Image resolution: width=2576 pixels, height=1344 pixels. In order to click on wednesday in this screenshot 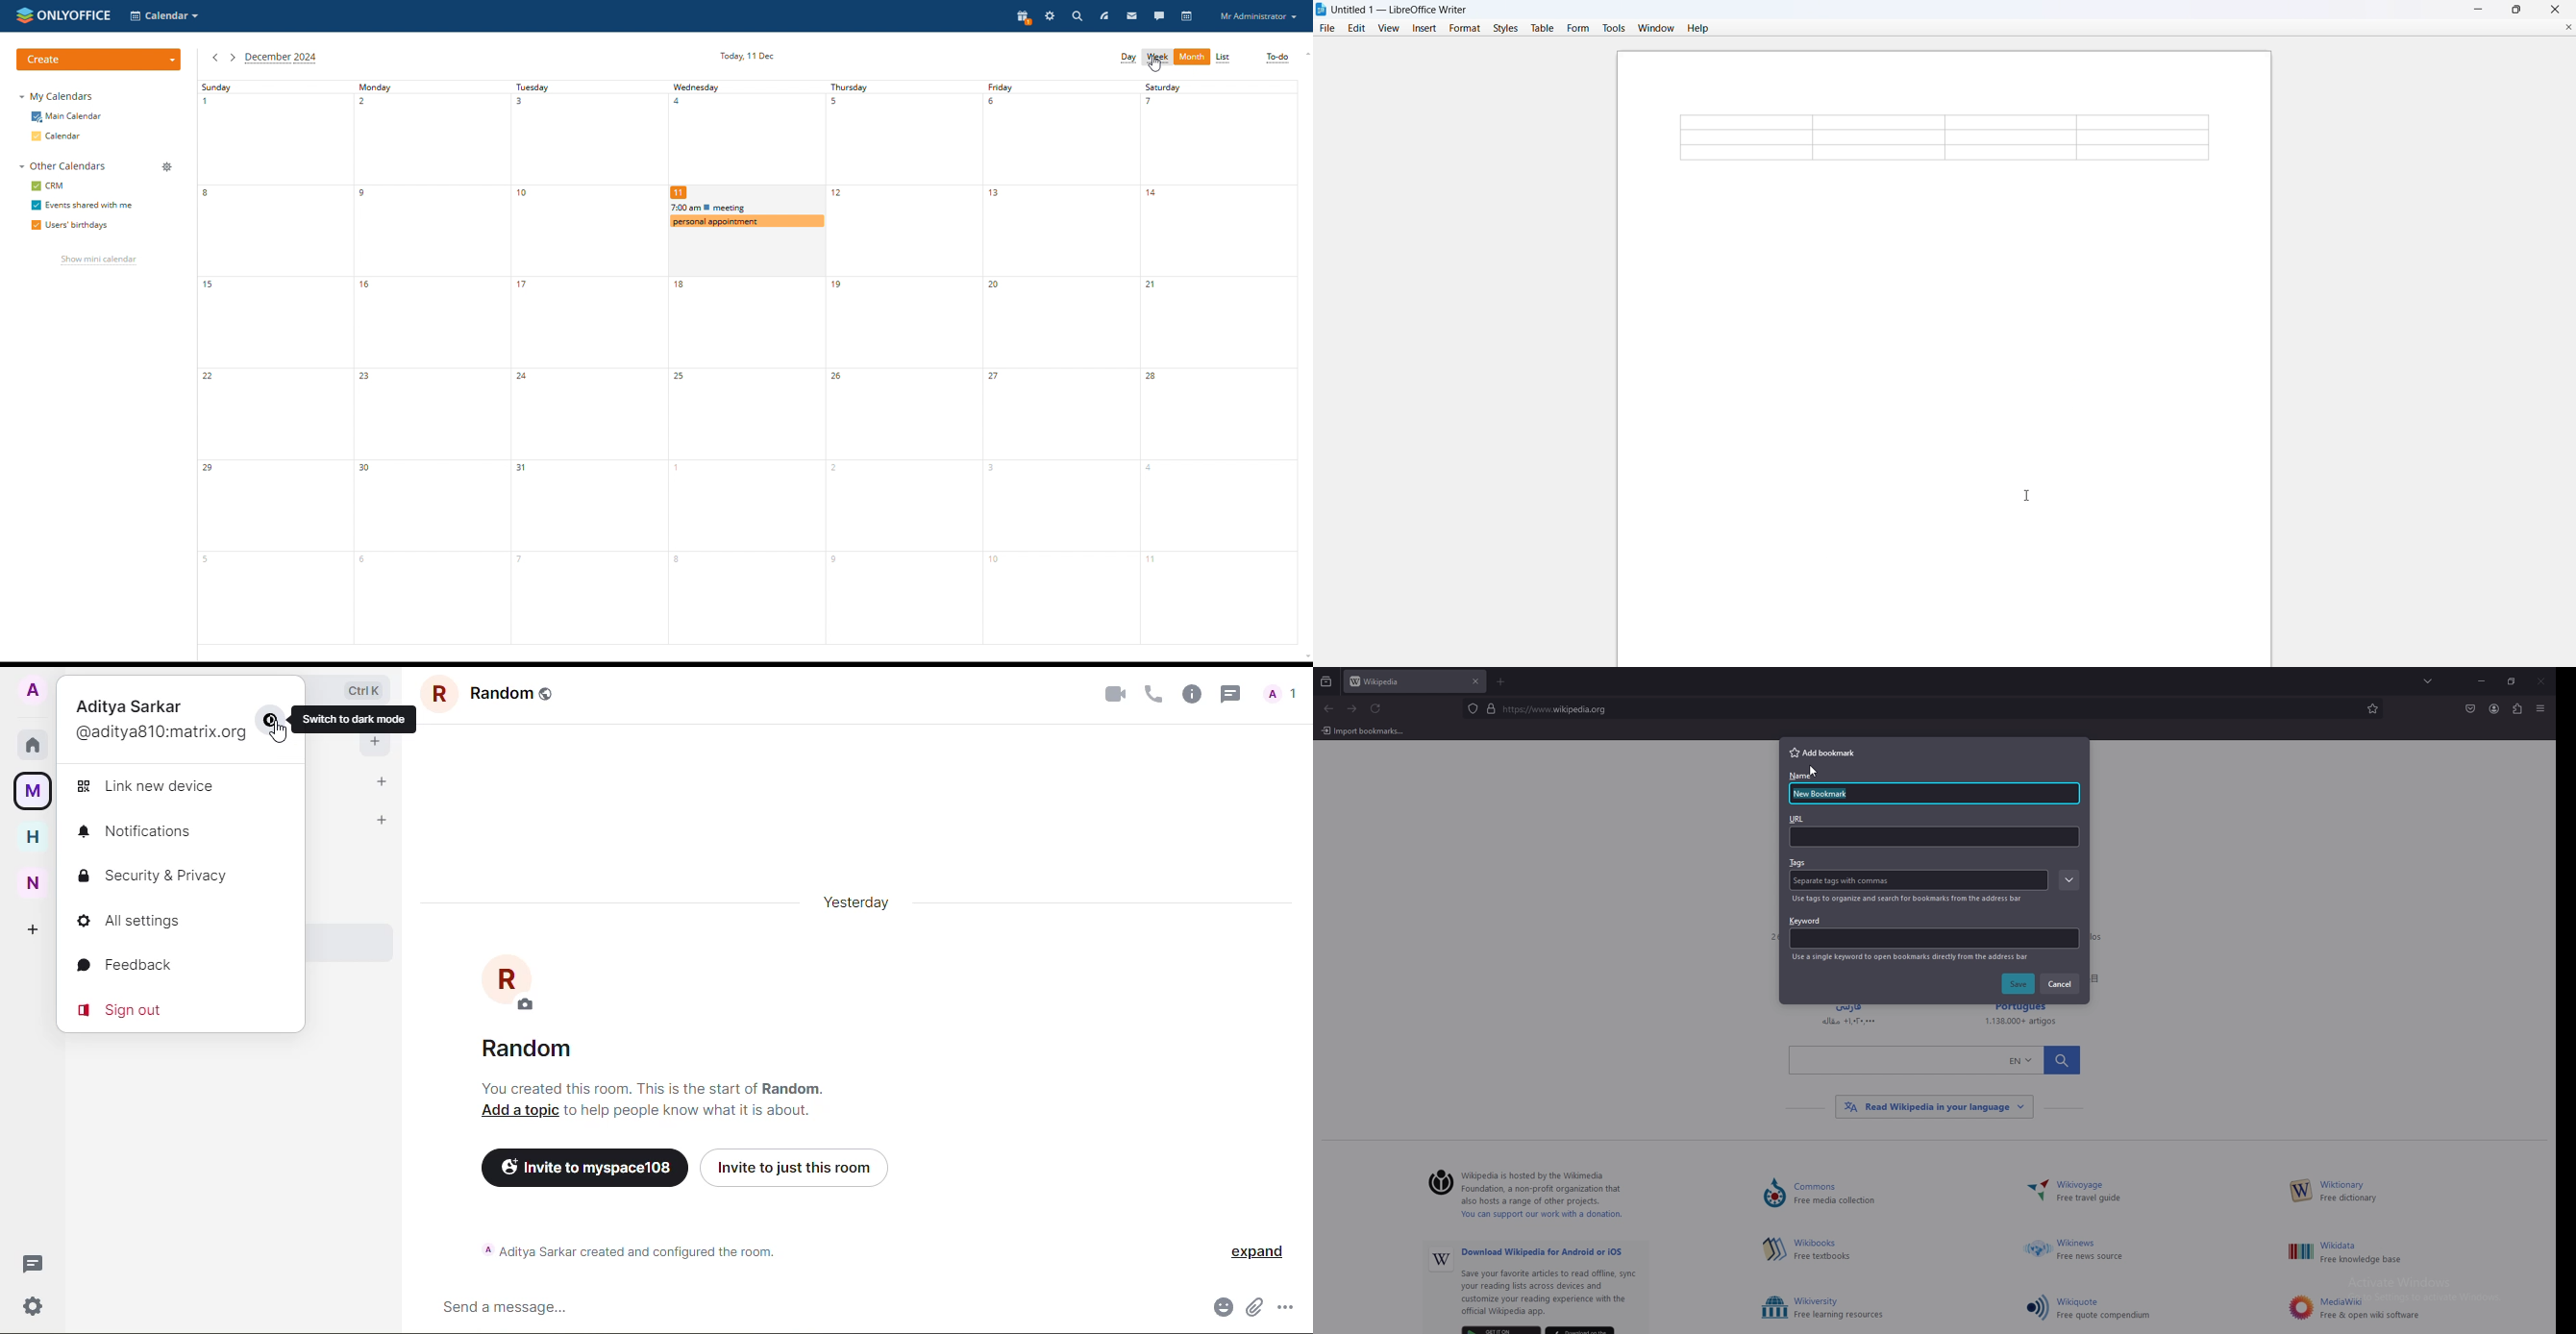, I will do `click(745, 132)`.